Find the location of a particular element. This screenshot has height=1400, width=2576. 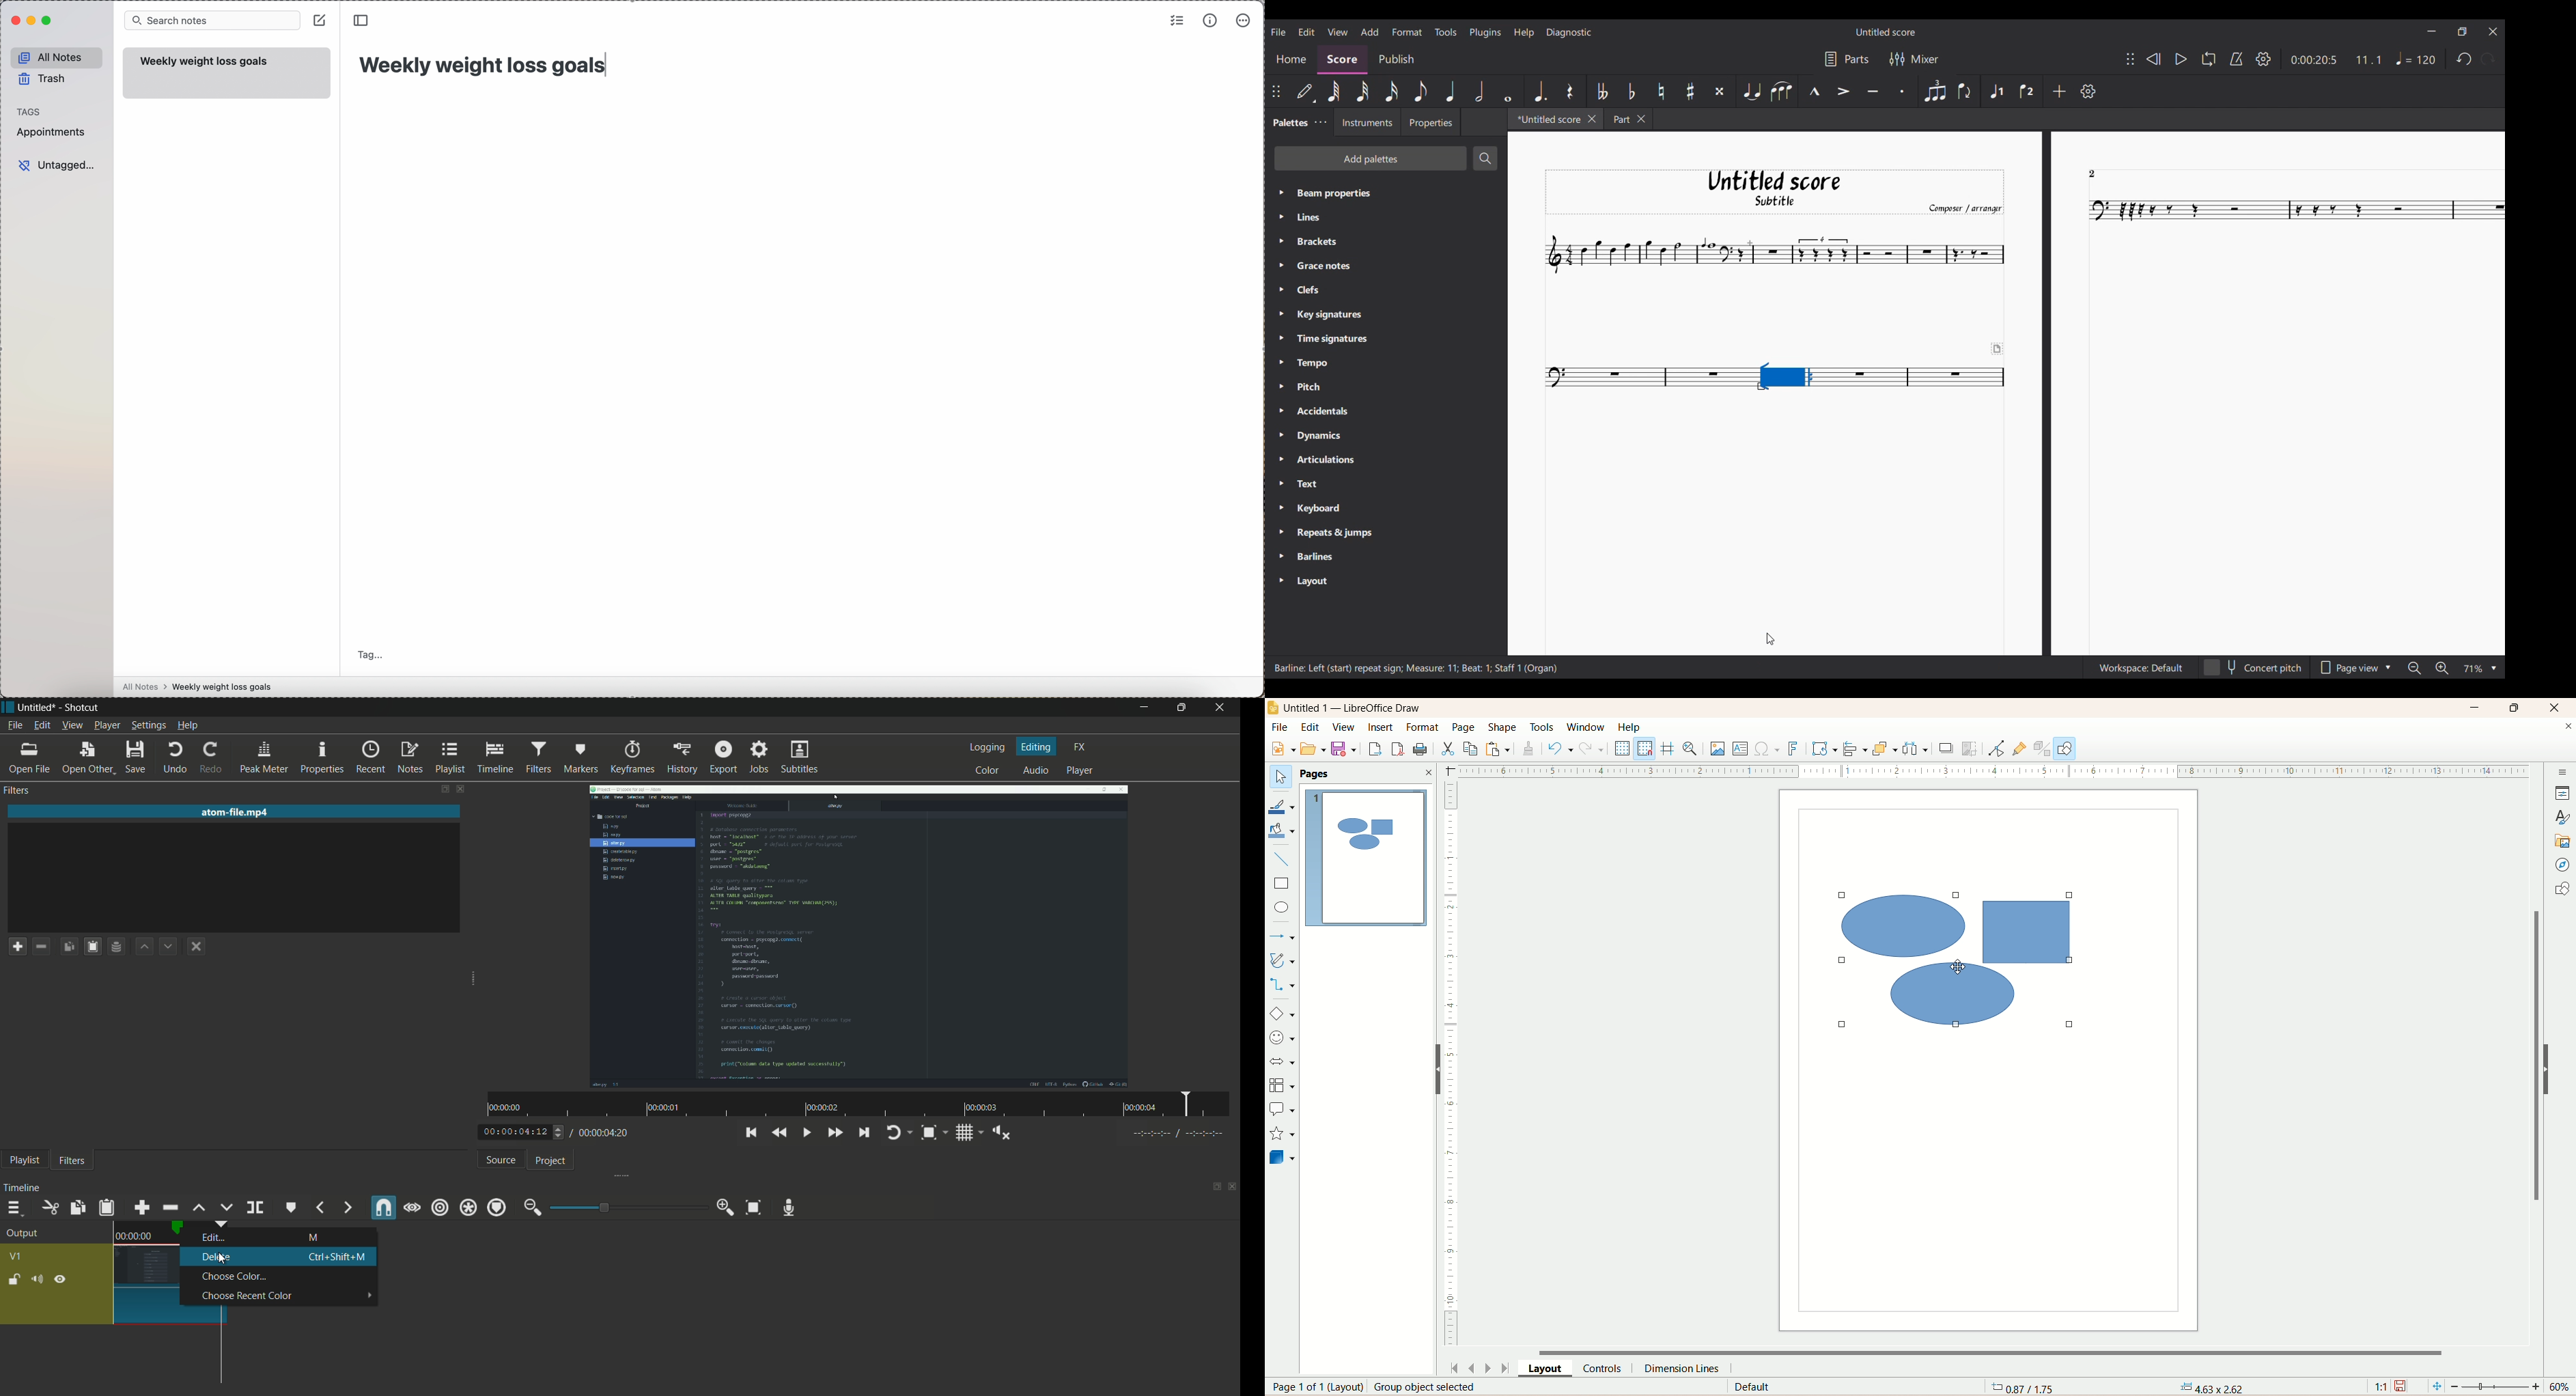

all notes is located at coordinates (57, 57).